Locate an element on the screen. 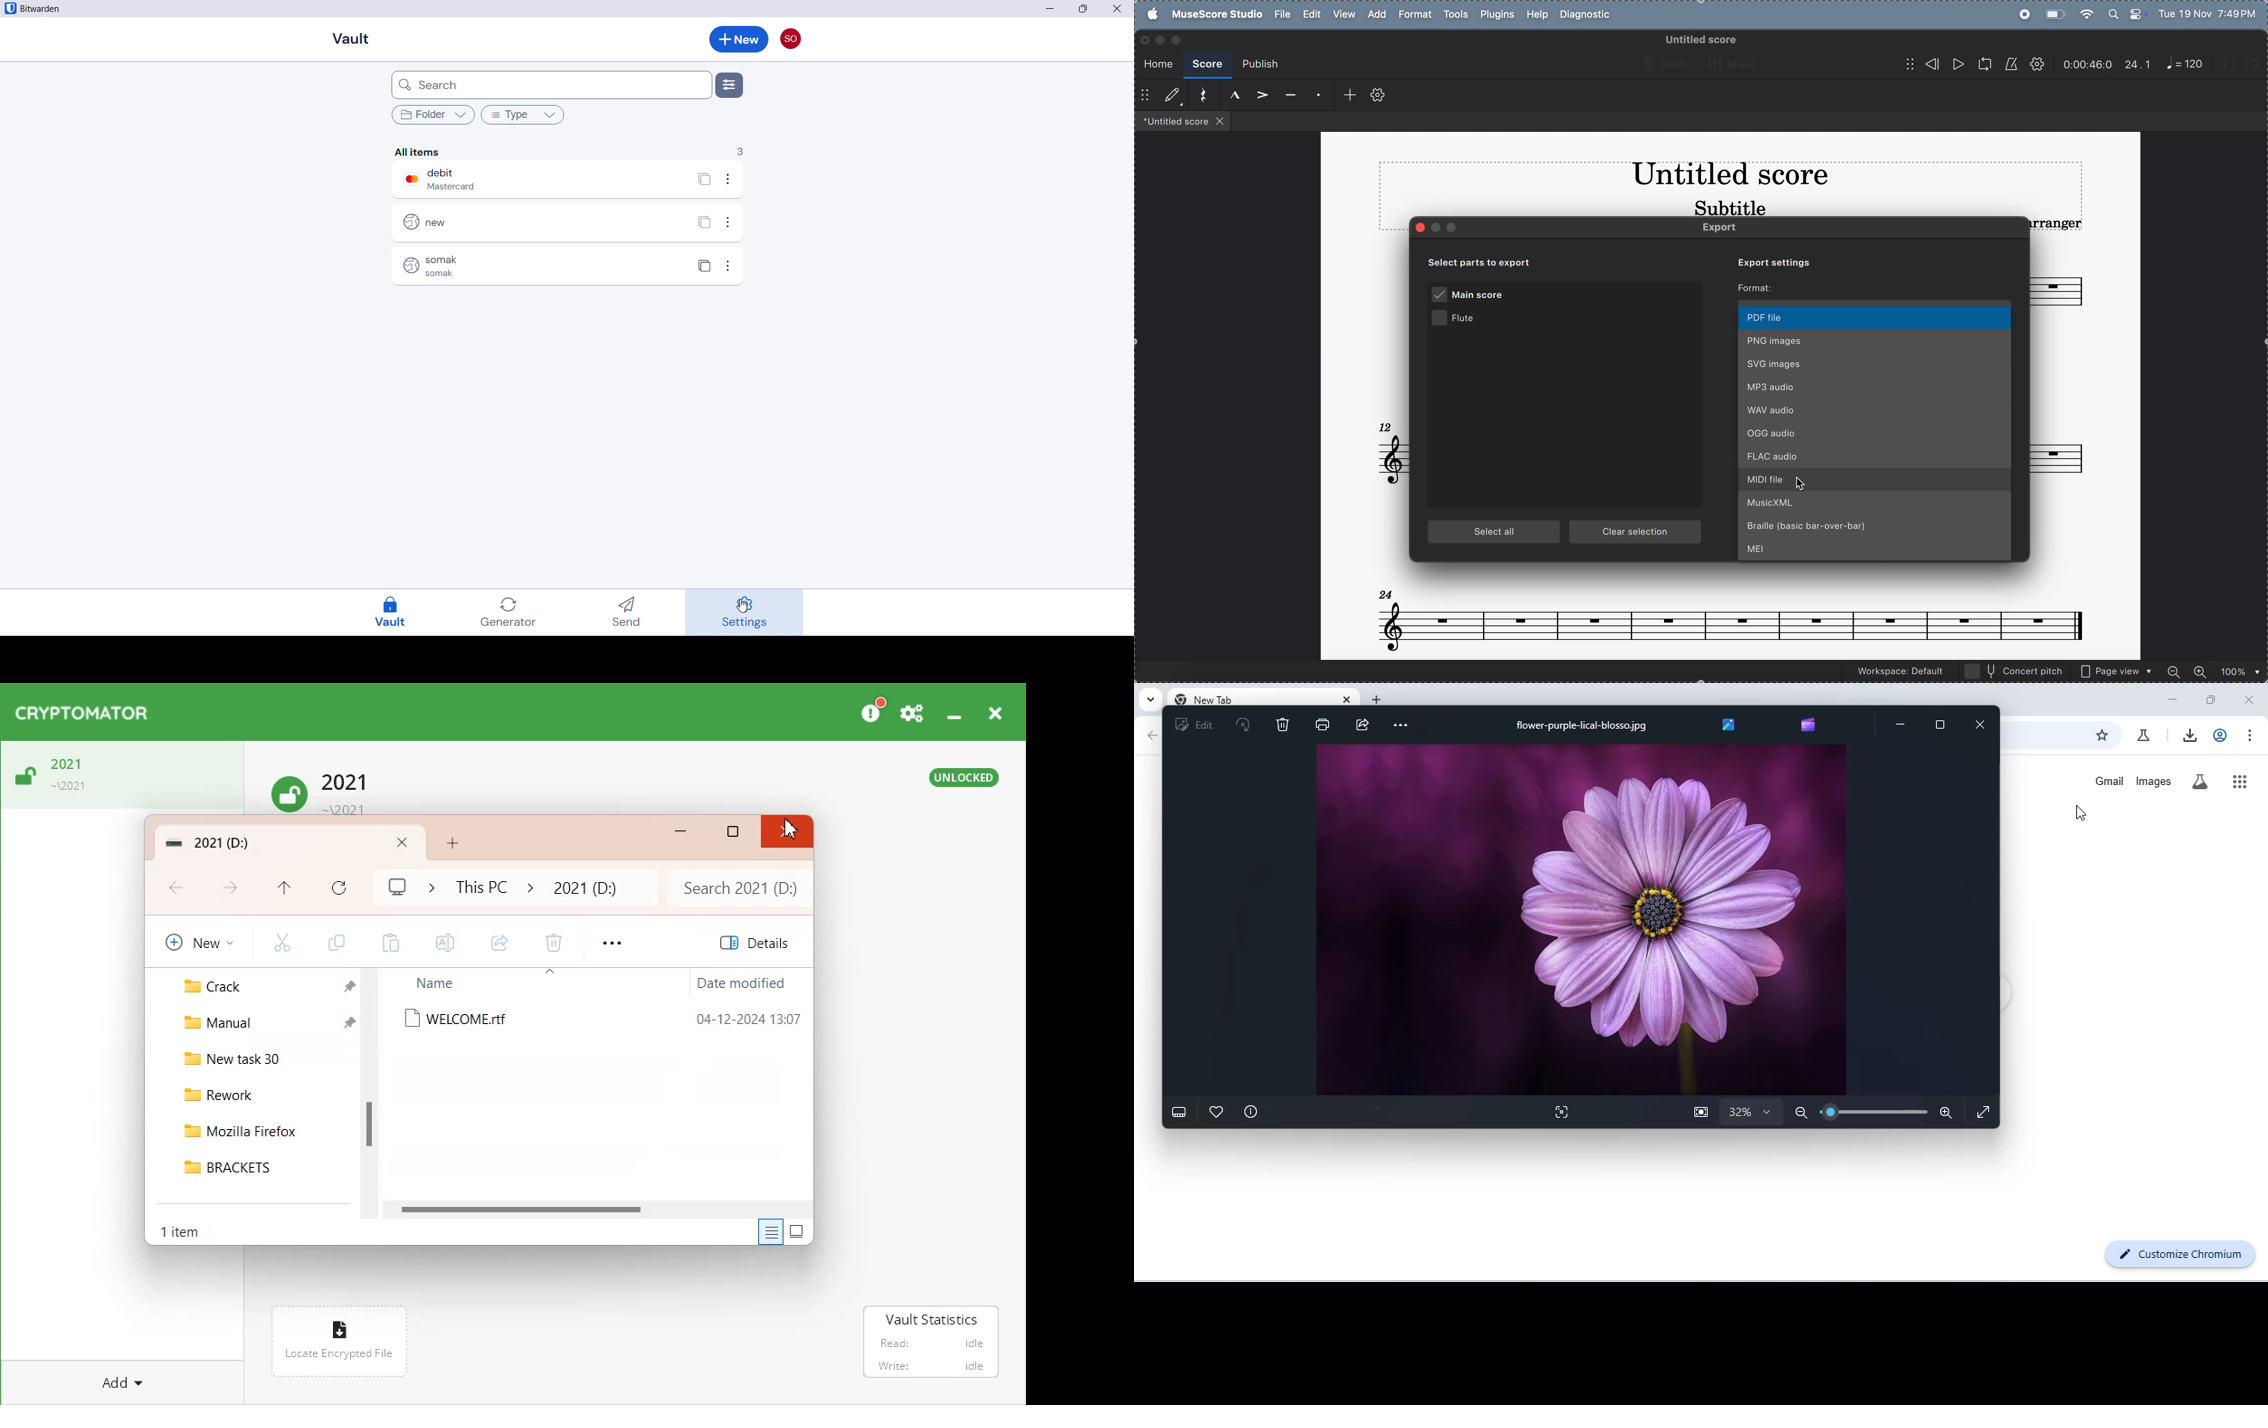 This screenshot has height=1428, width=2268. Maximize is located at coordinates (731, 831).